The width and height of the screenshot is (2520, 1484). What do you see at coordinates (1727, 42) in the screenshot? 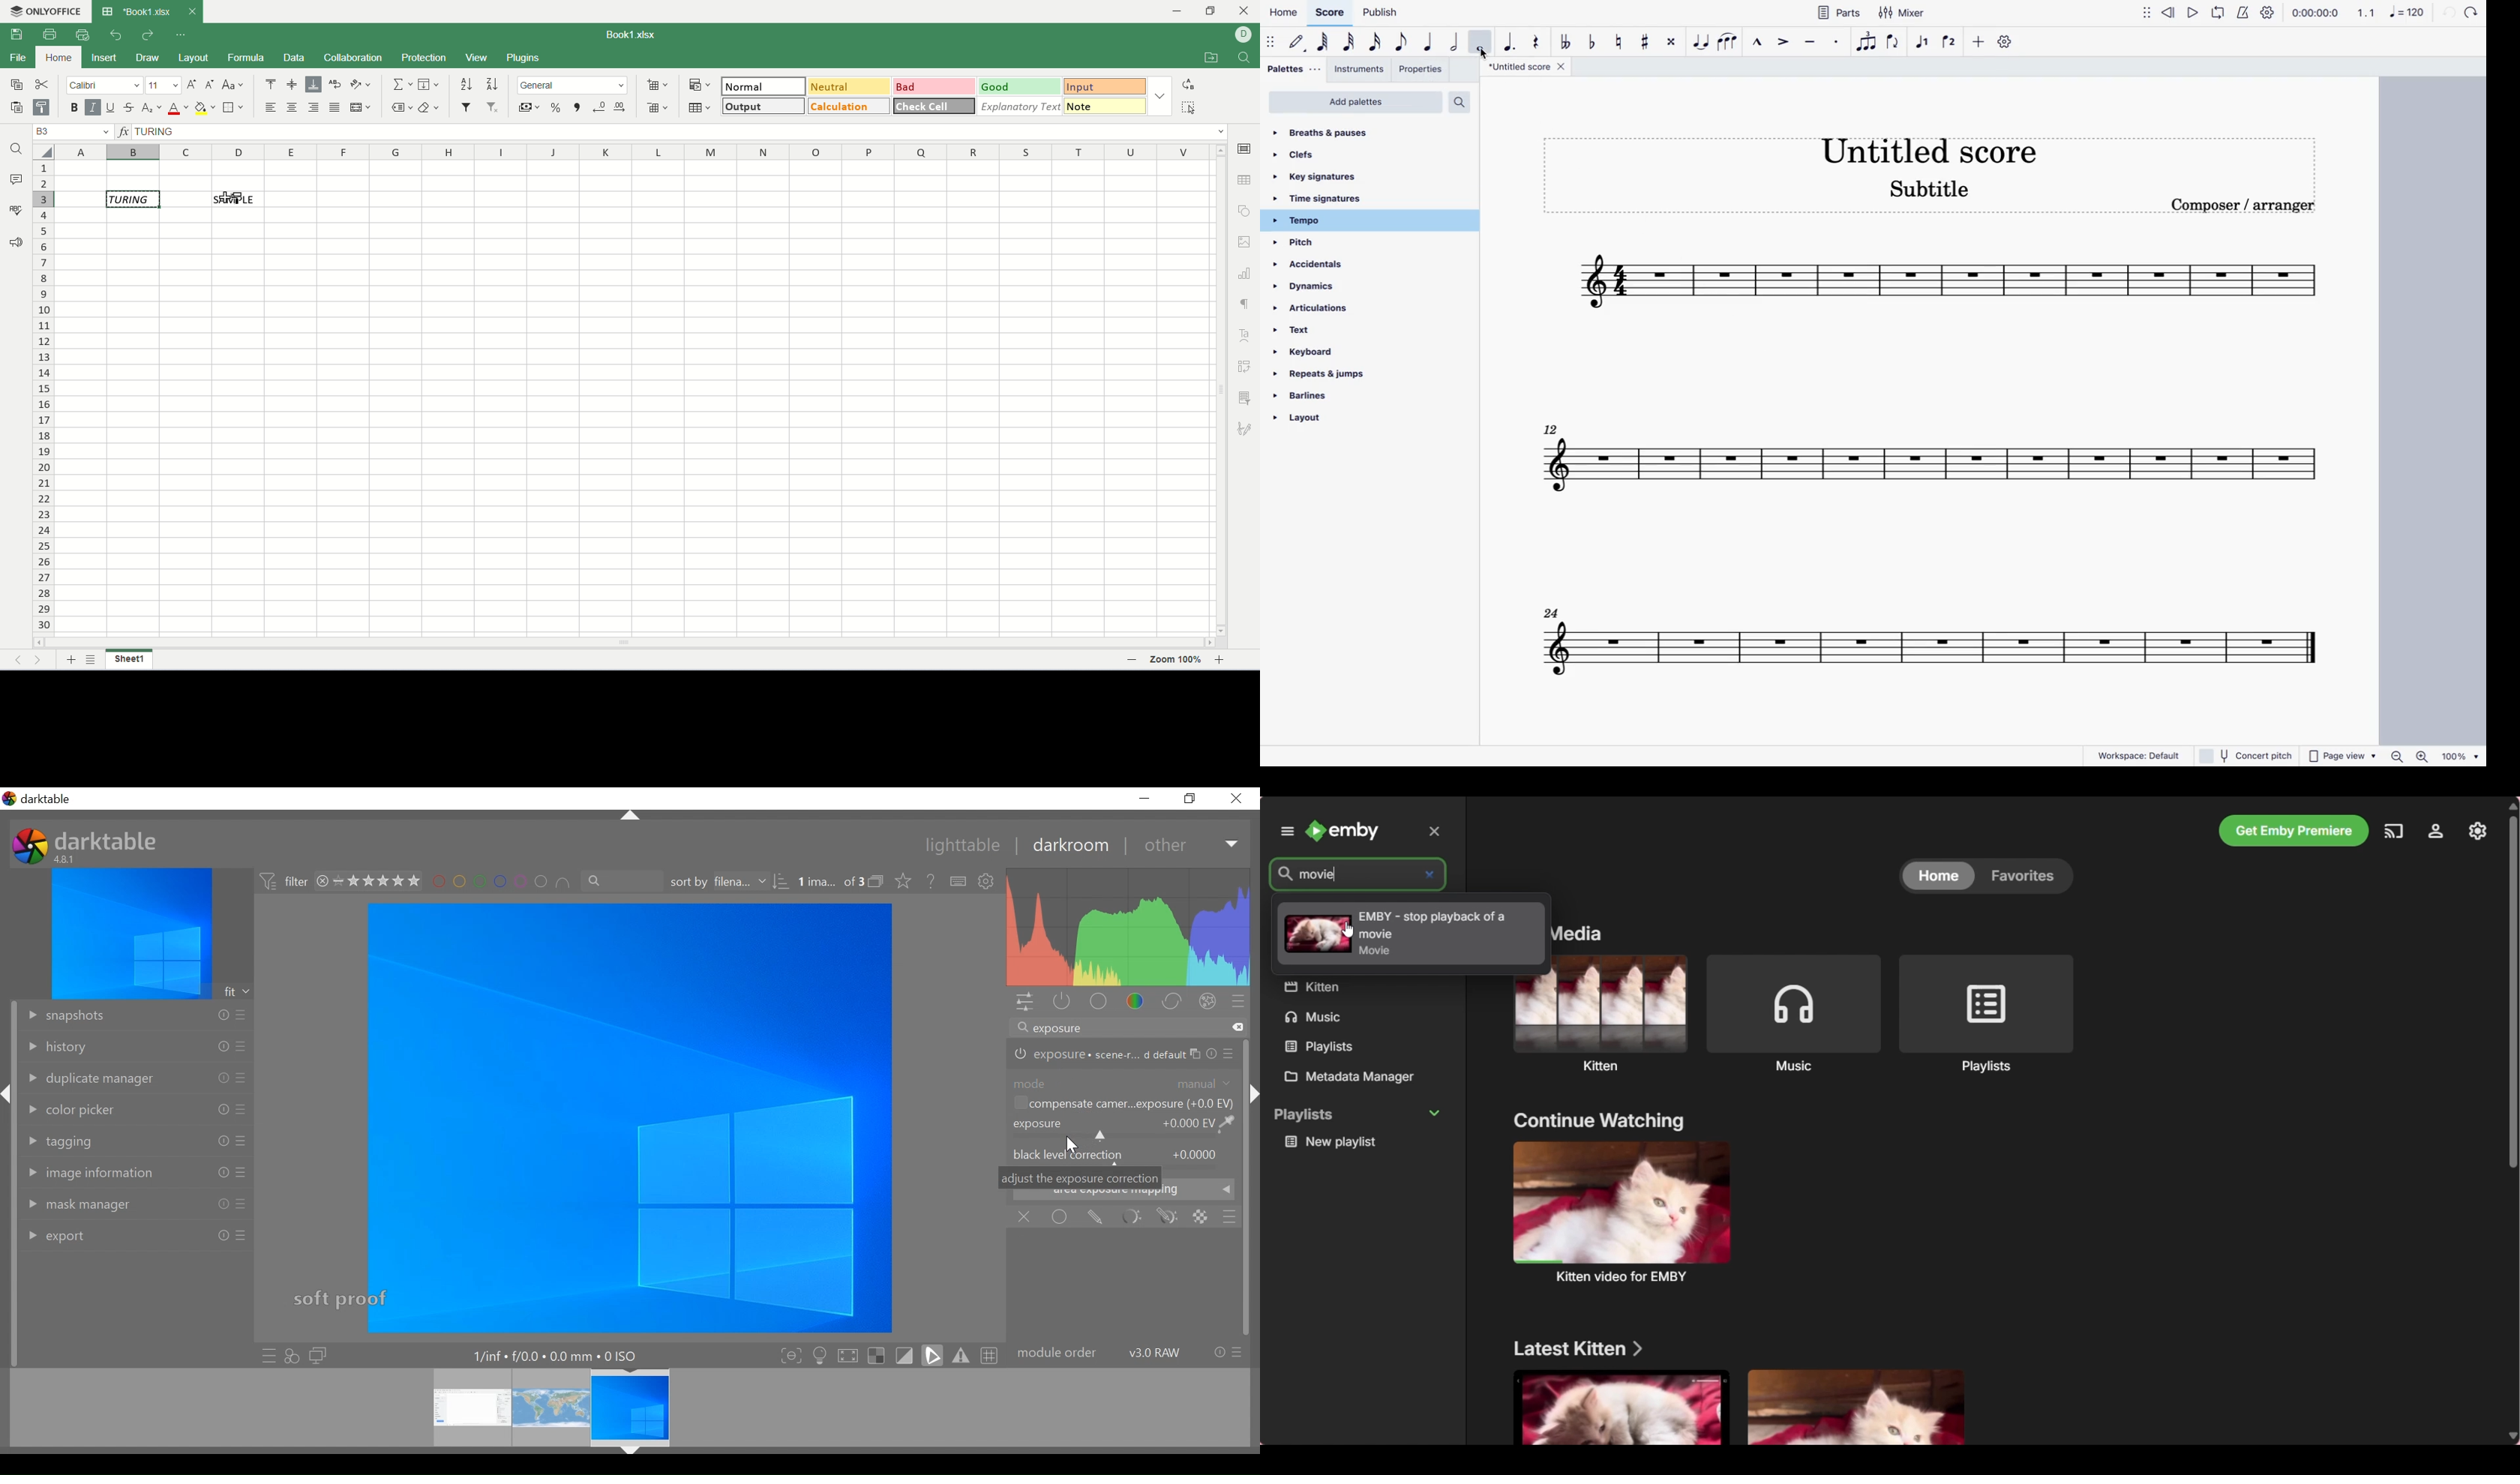
I see `slur` at bounding box center [1727, 42].